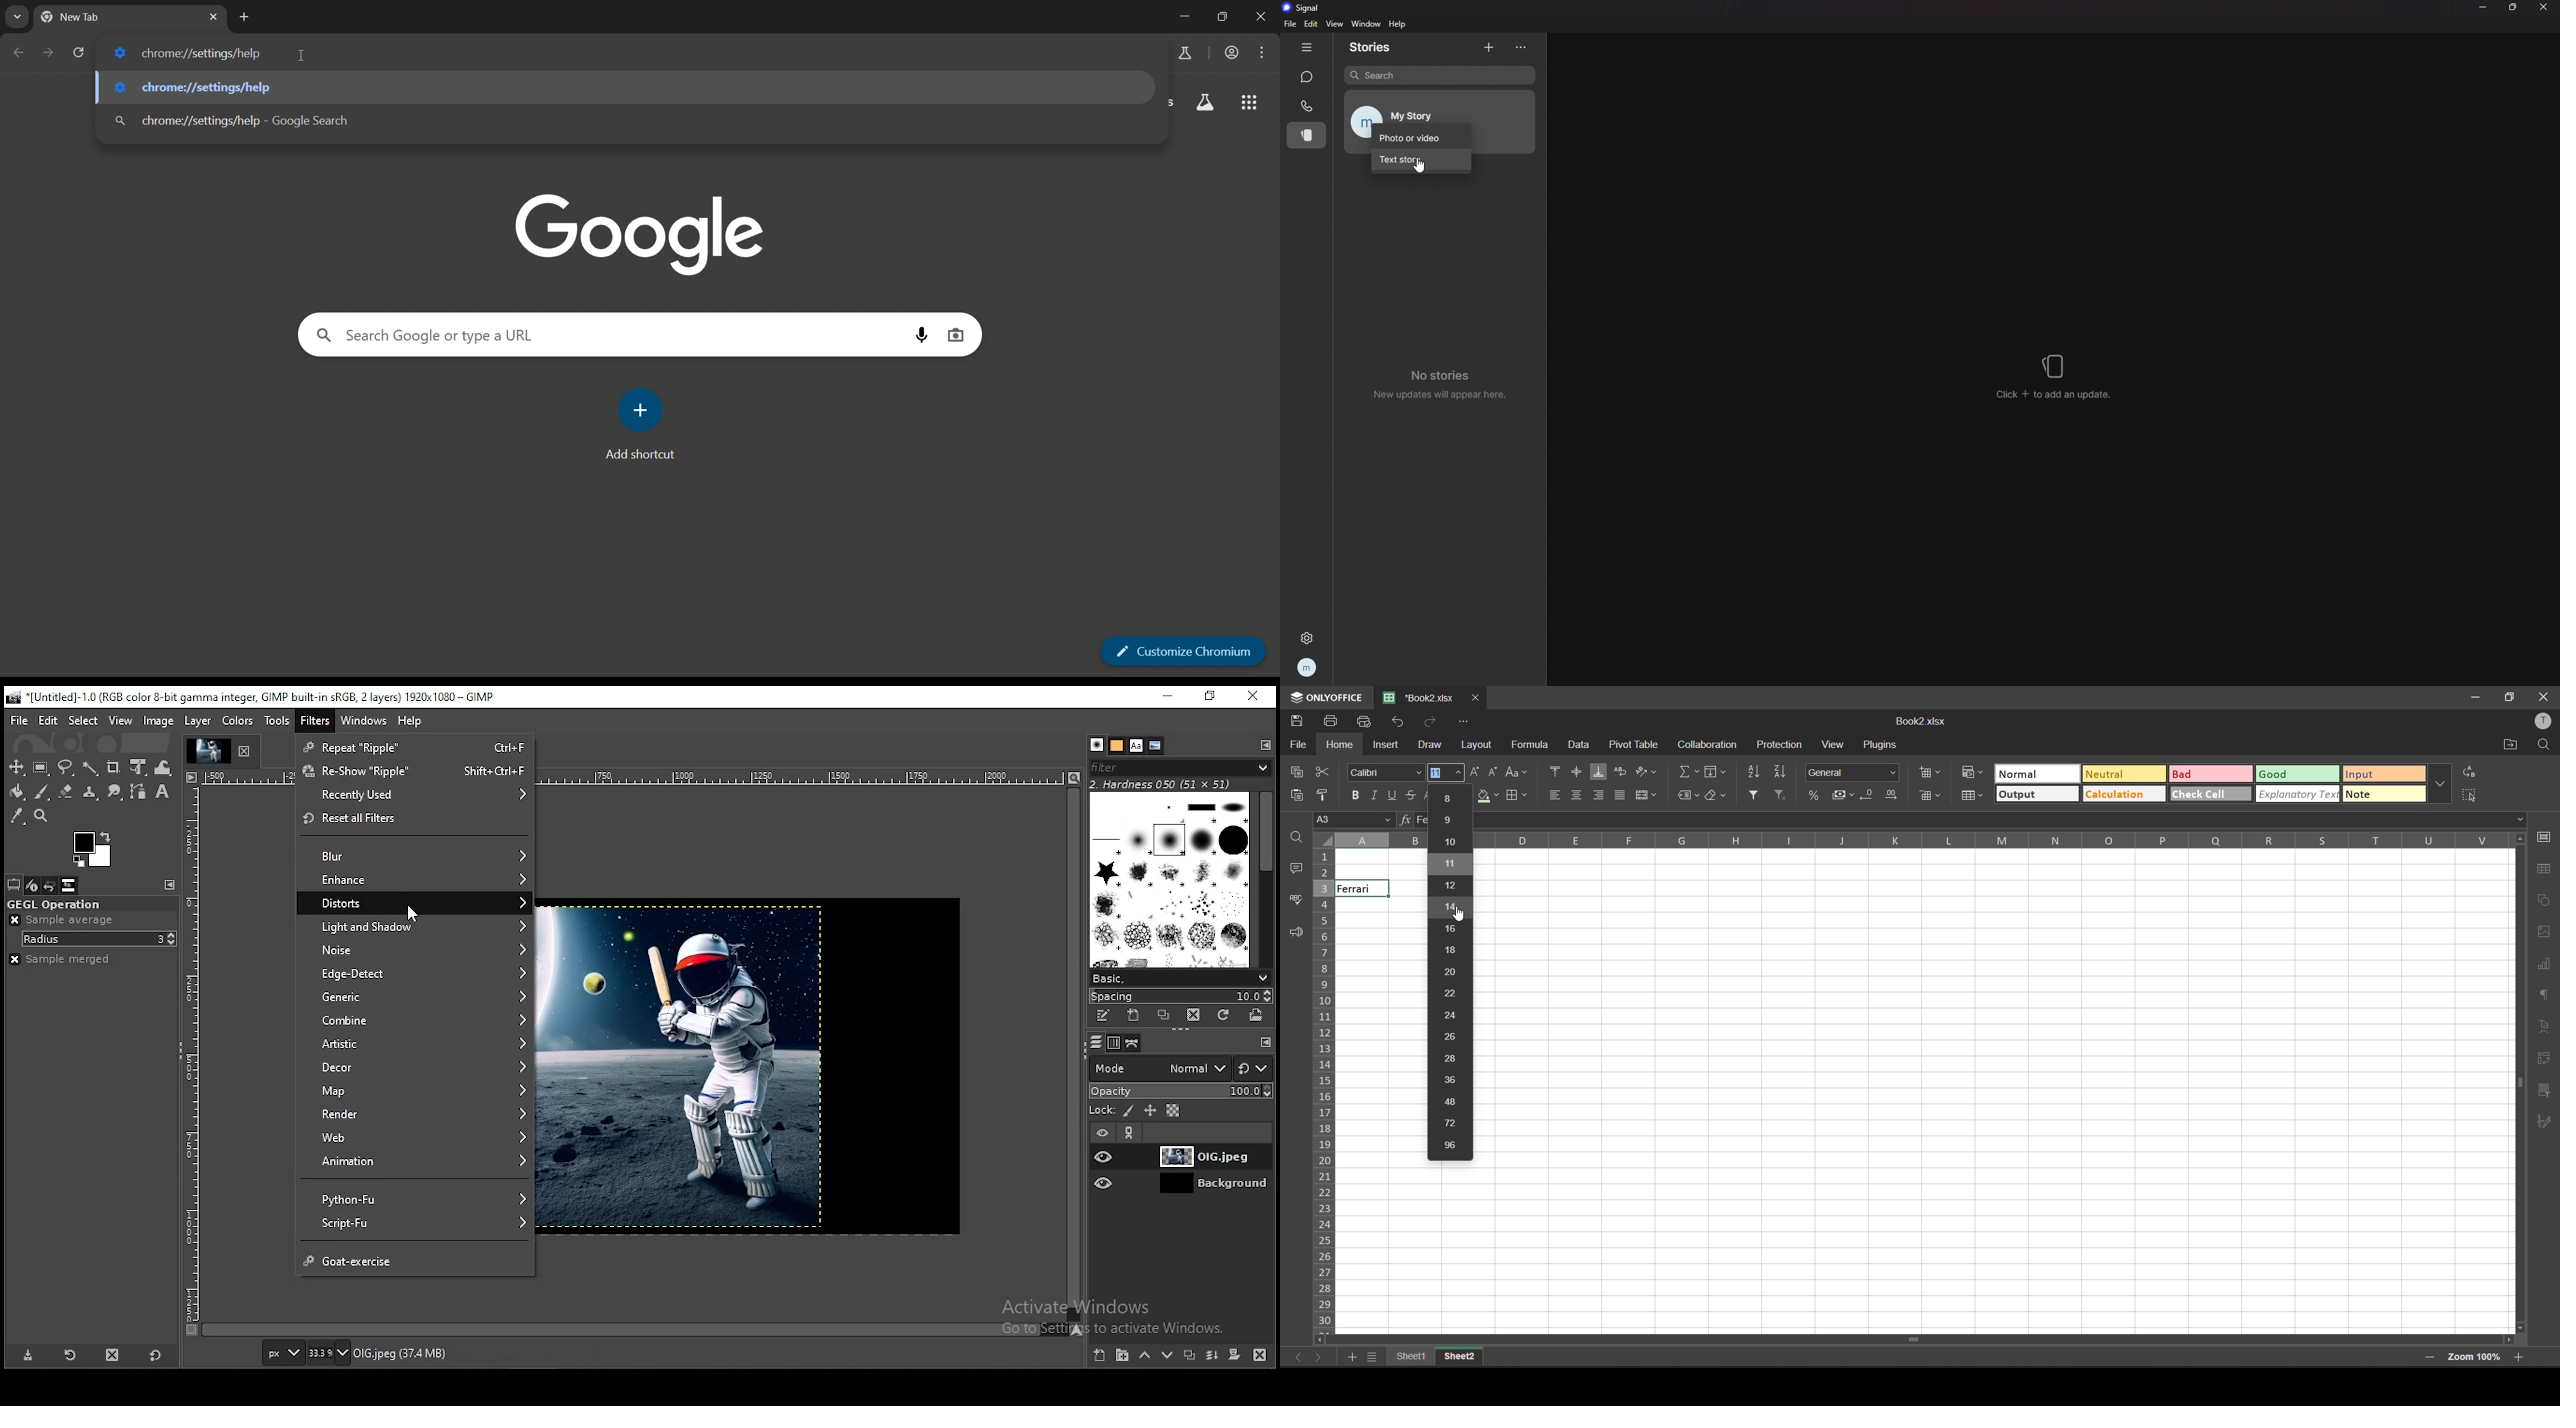  Describe the element at coordinates (1298, 869) in the screenshot. I see `comments` at that location.